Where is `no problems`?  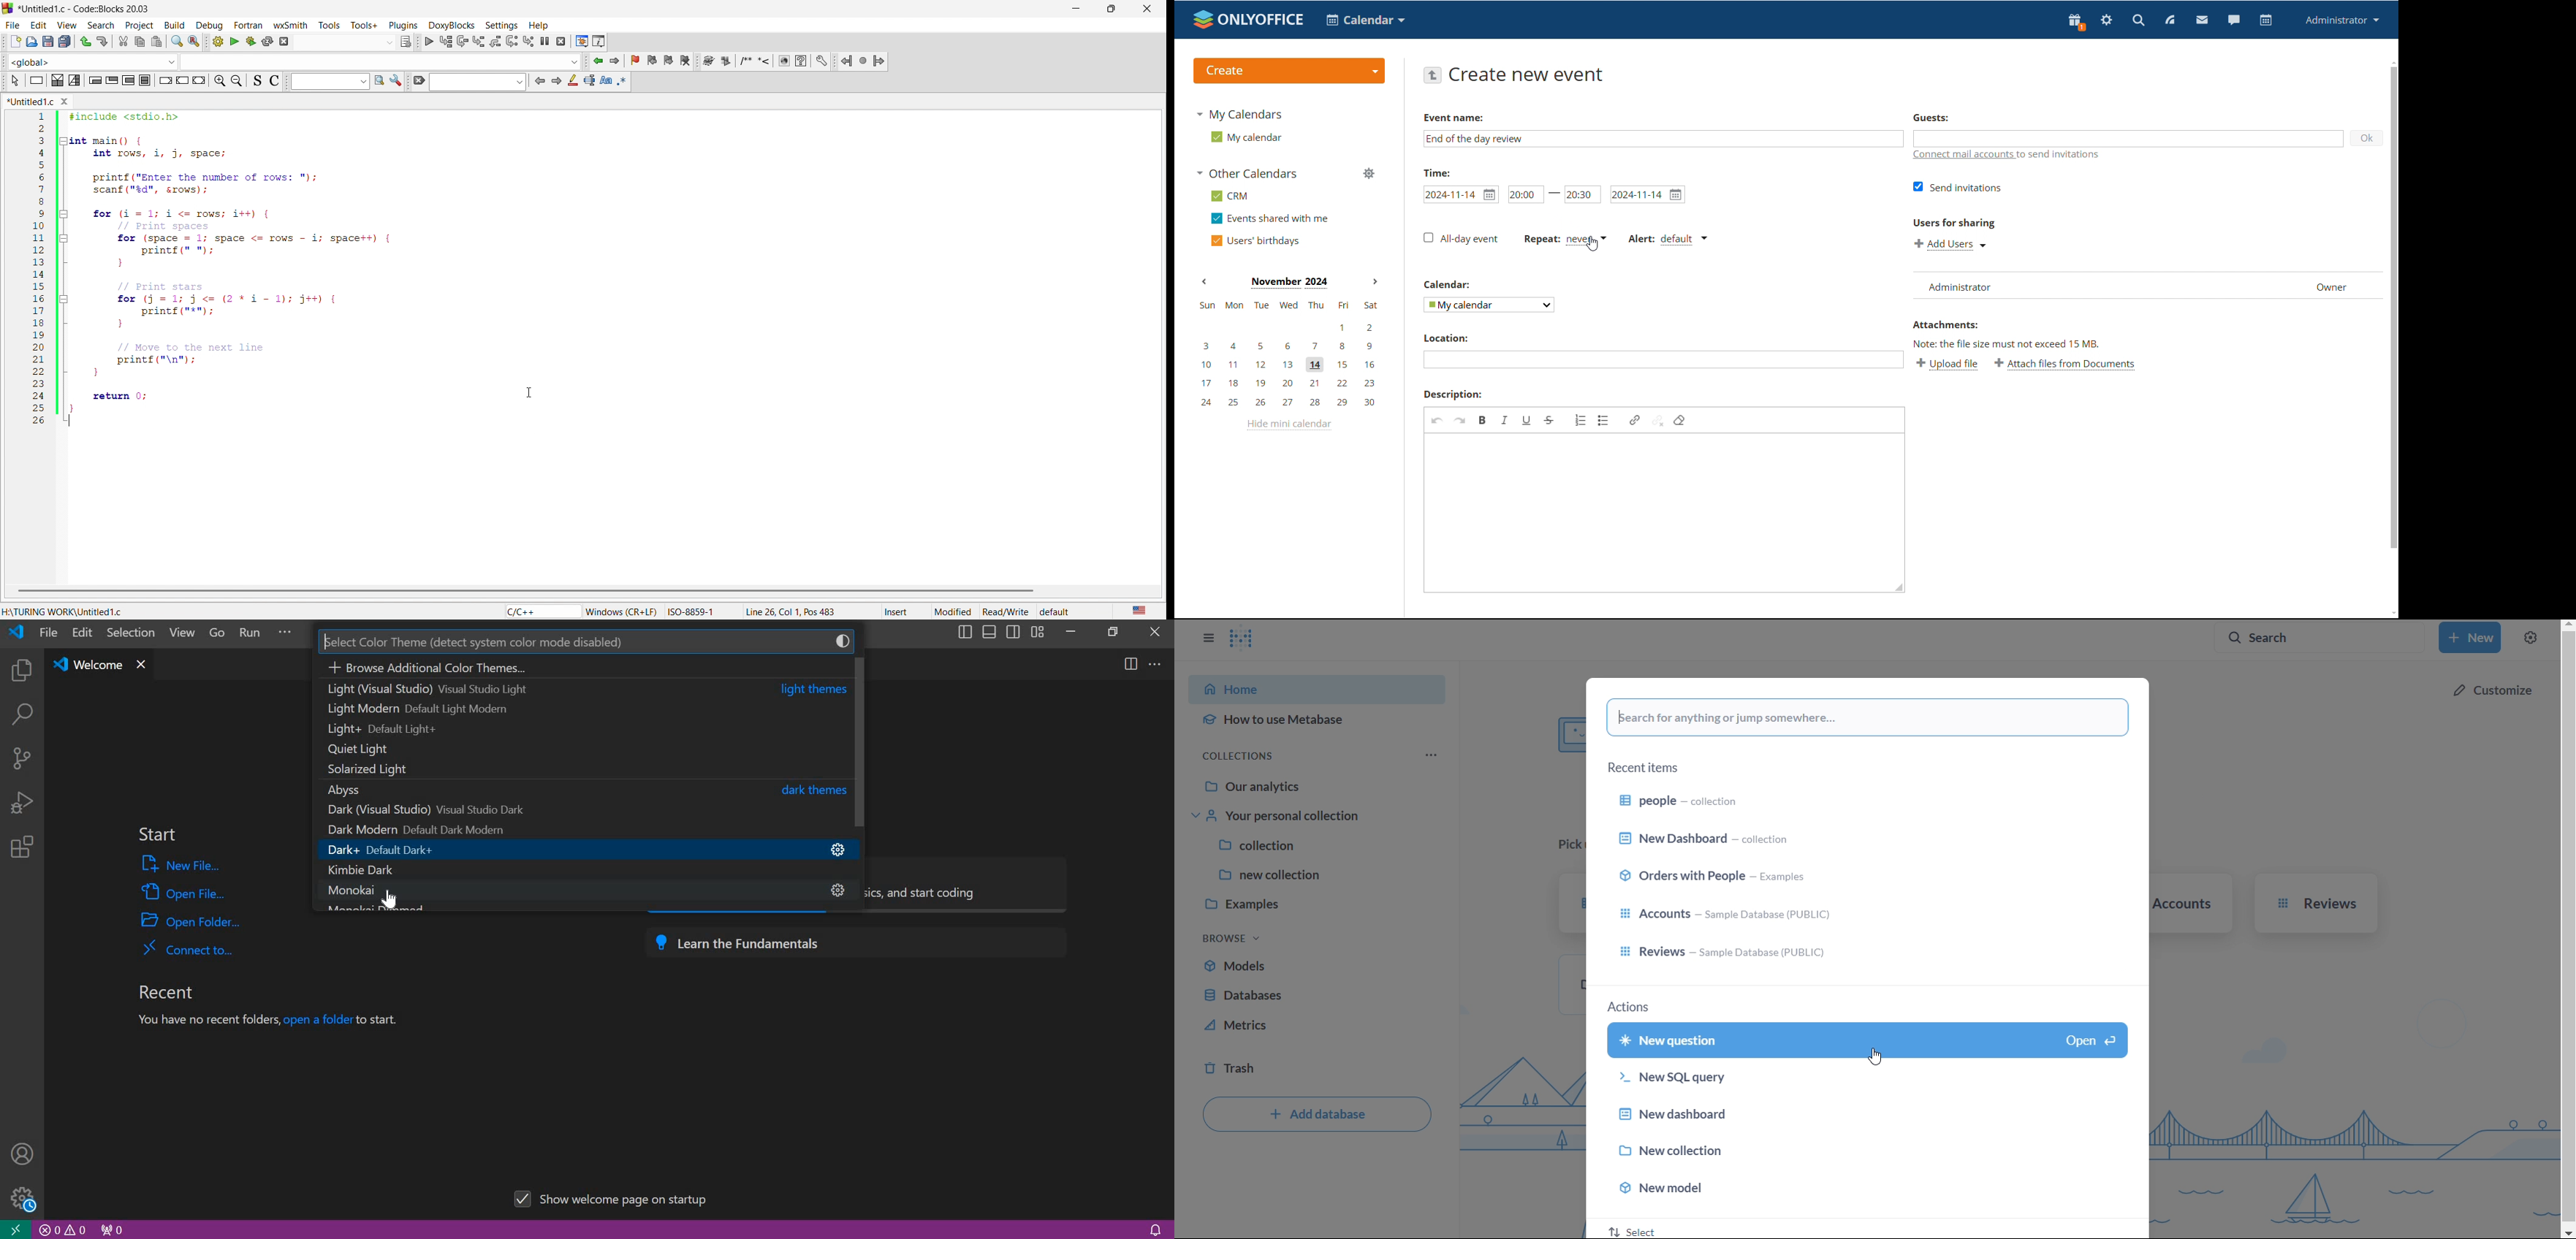
no problems is located at coordinates (63, 1230).